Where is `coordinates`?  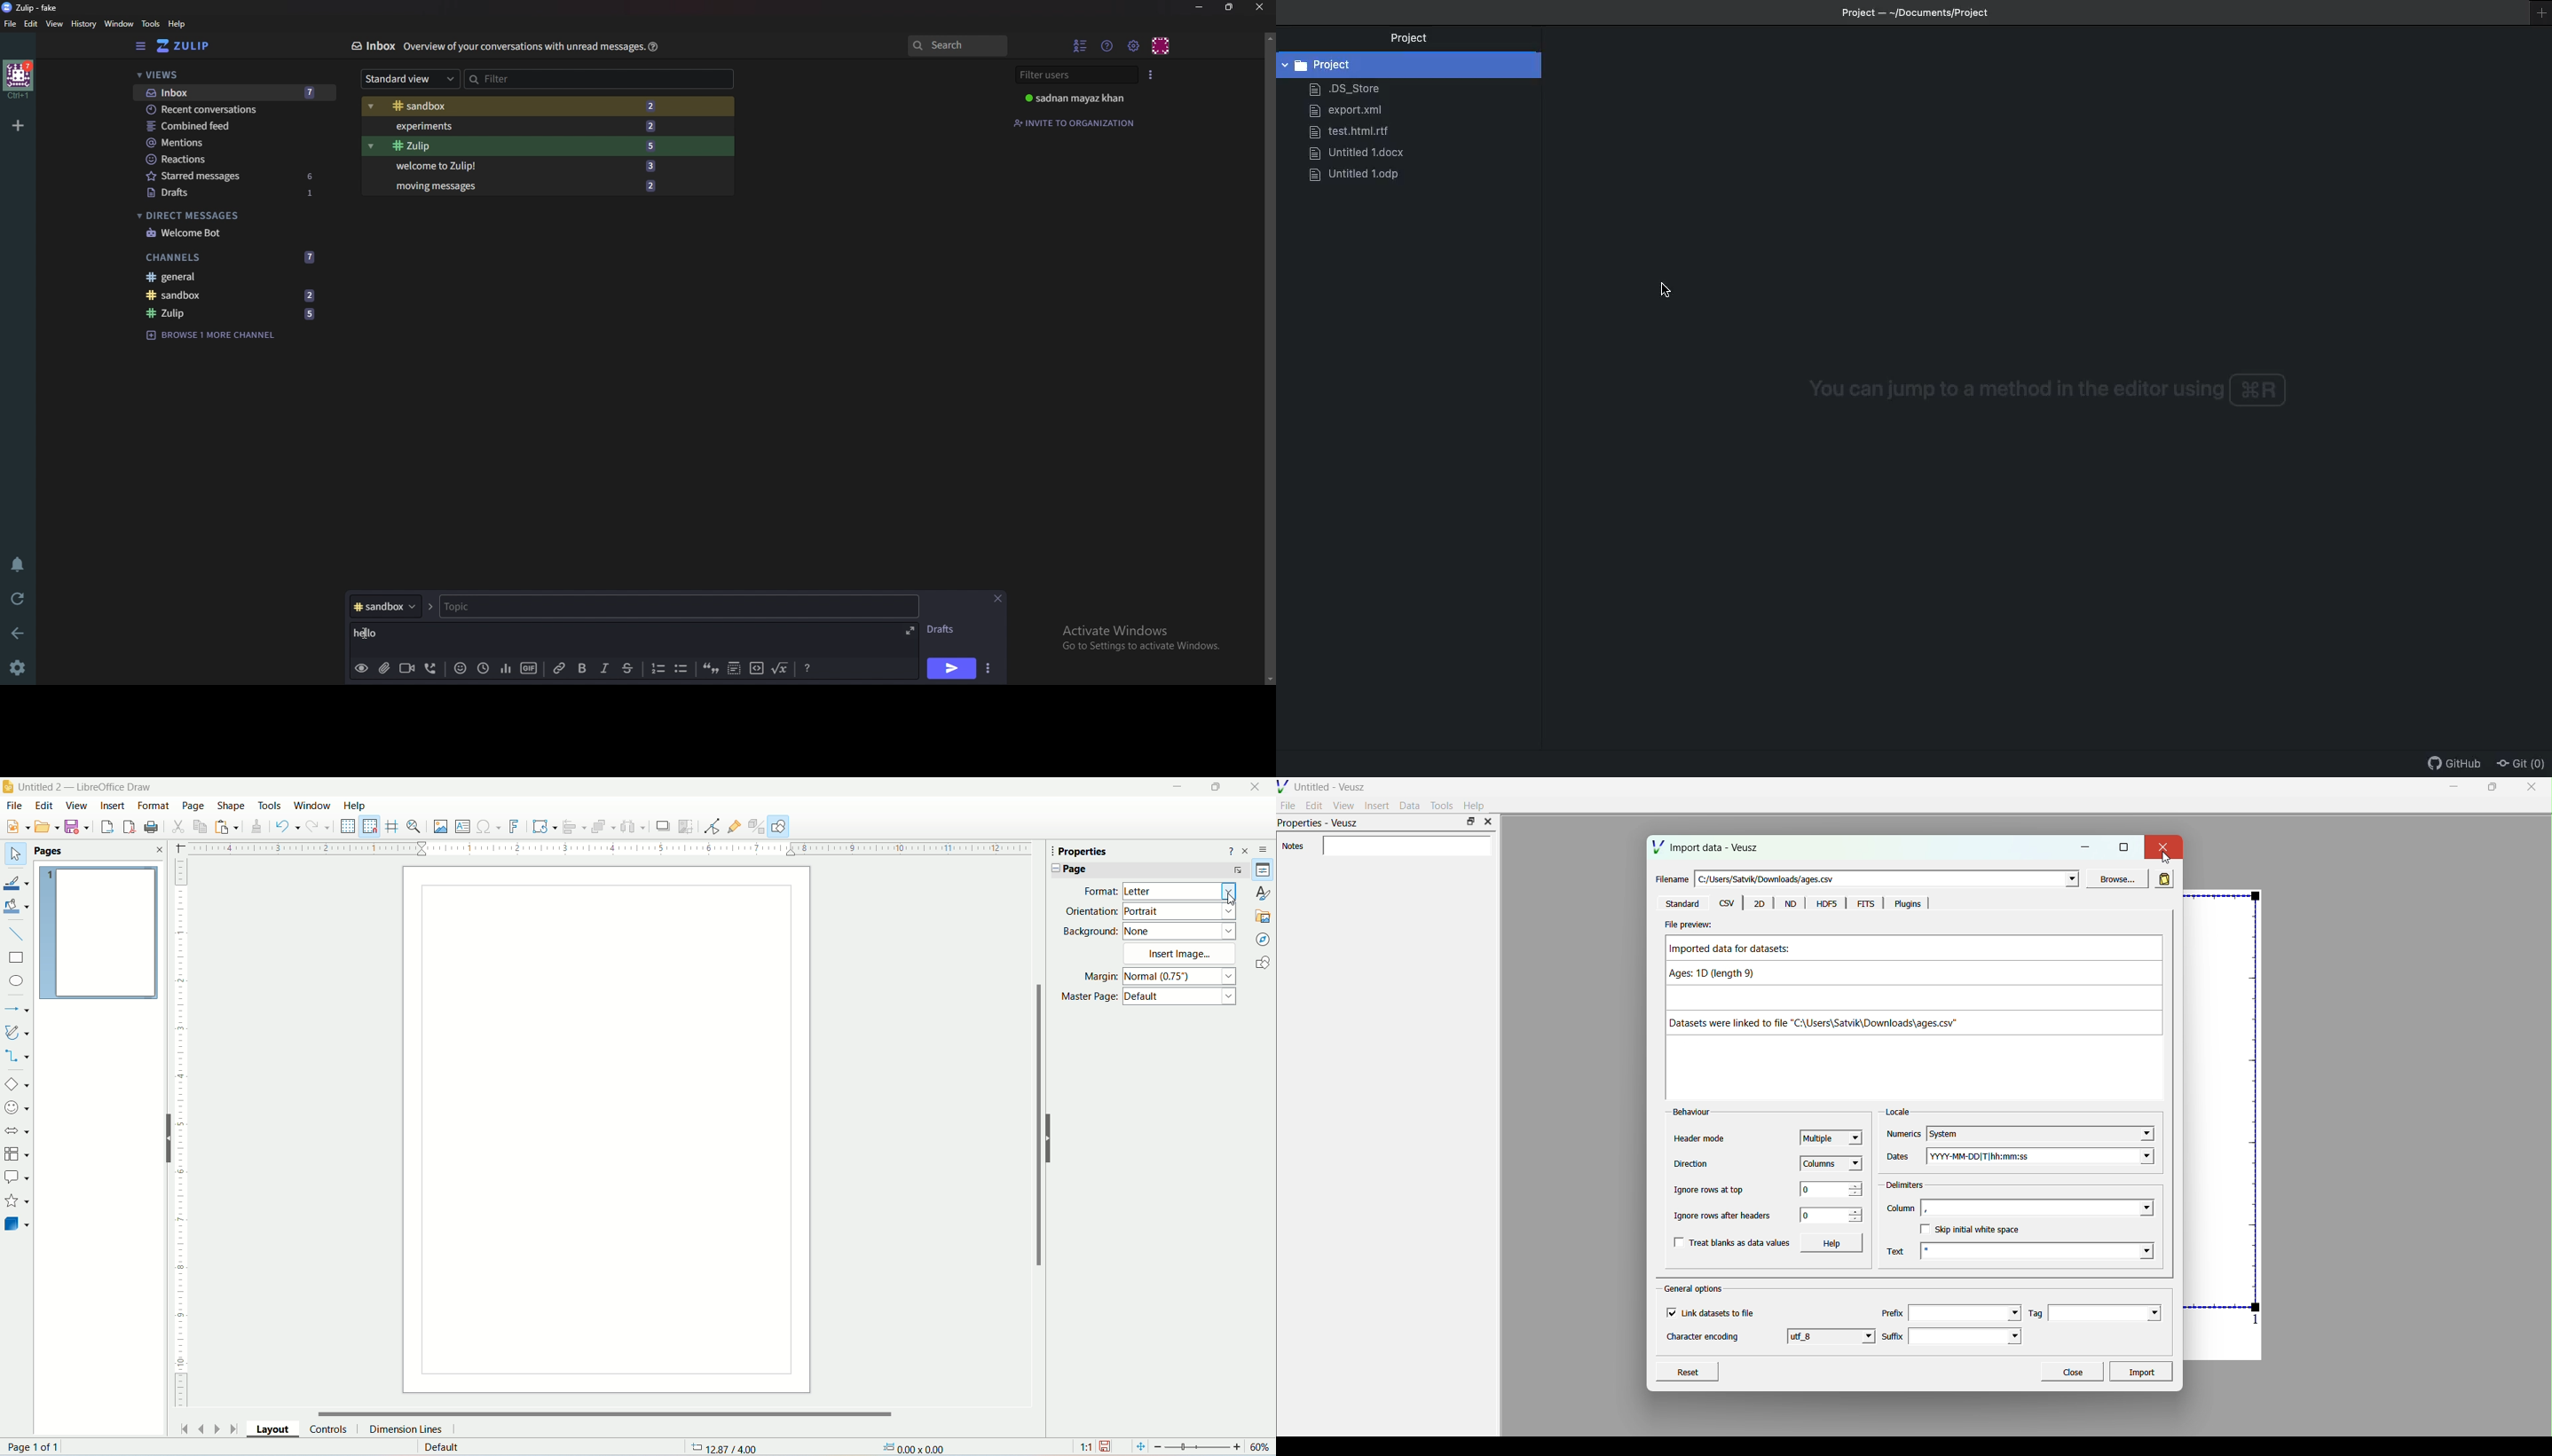 coordinates is located at coordinates (720, 1447).